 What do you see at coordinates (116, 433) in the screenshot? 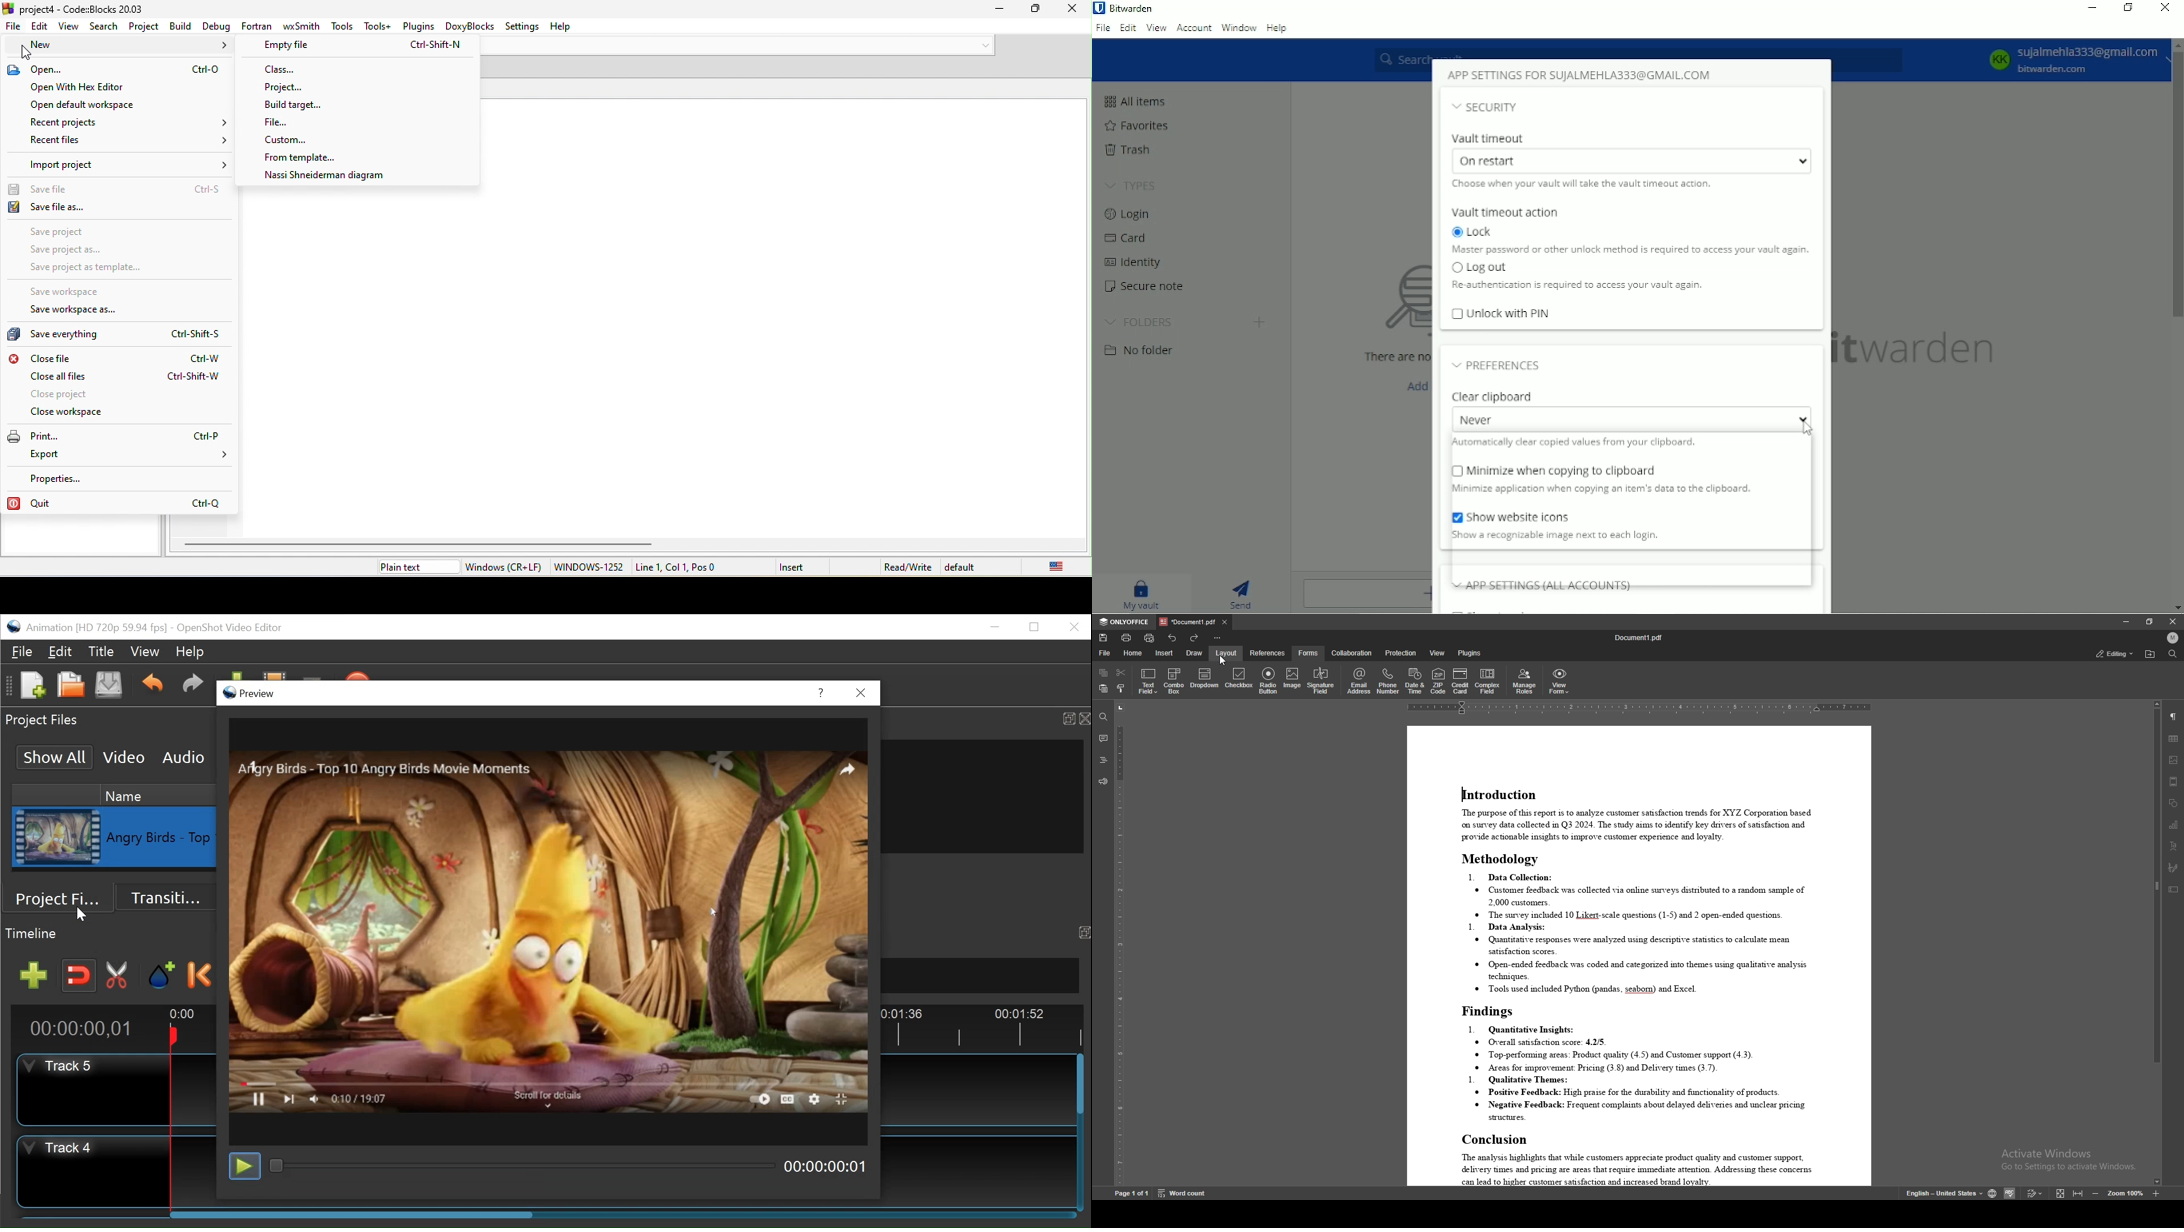
I see `print` at bounding box center [116, 433].